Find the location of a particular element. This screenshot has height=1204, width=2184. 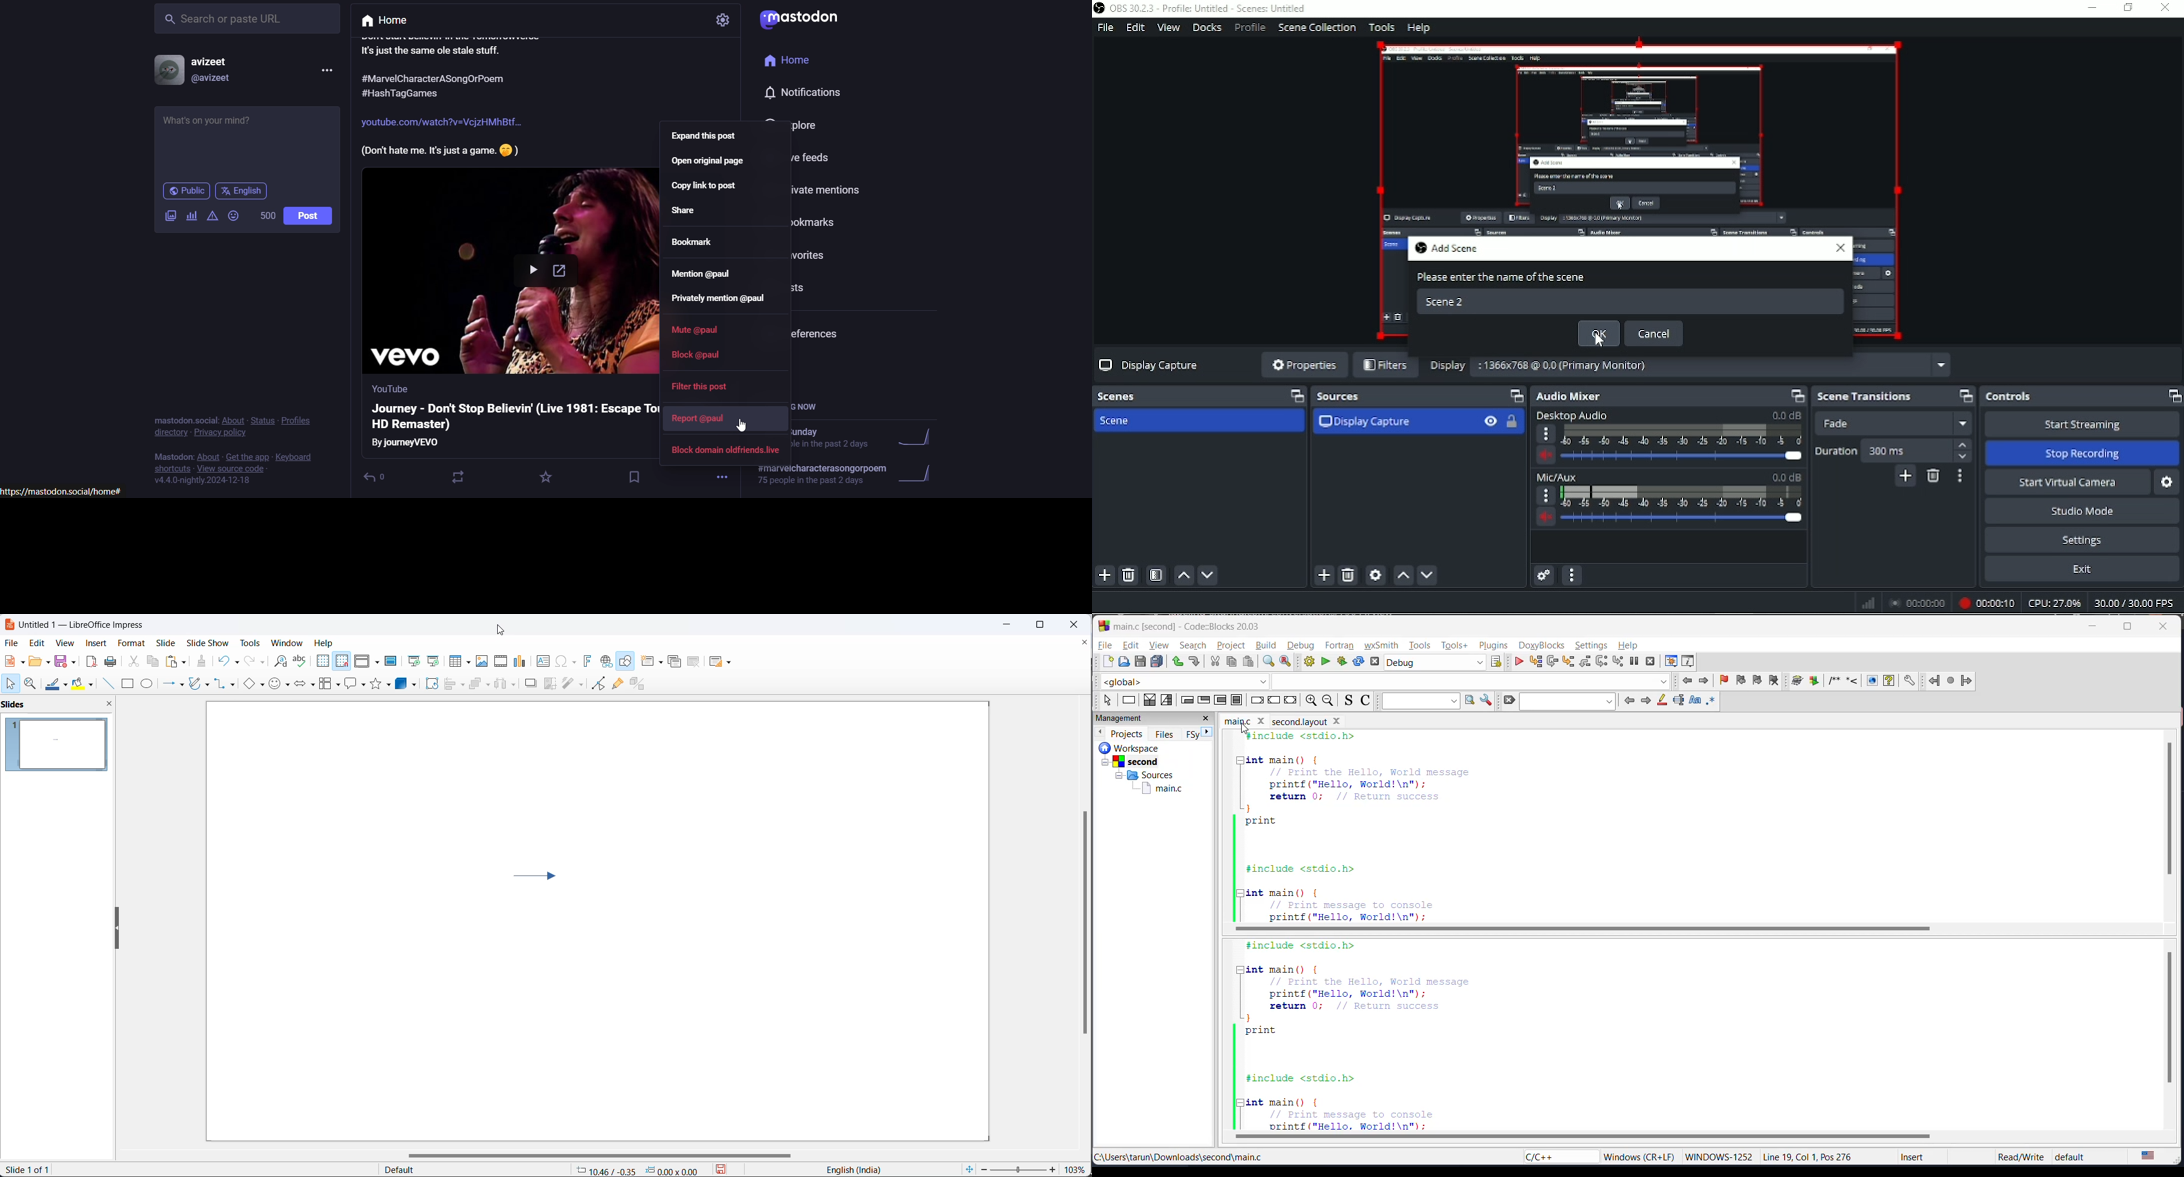

Open scene filters is located at coordinates (1157, 576).